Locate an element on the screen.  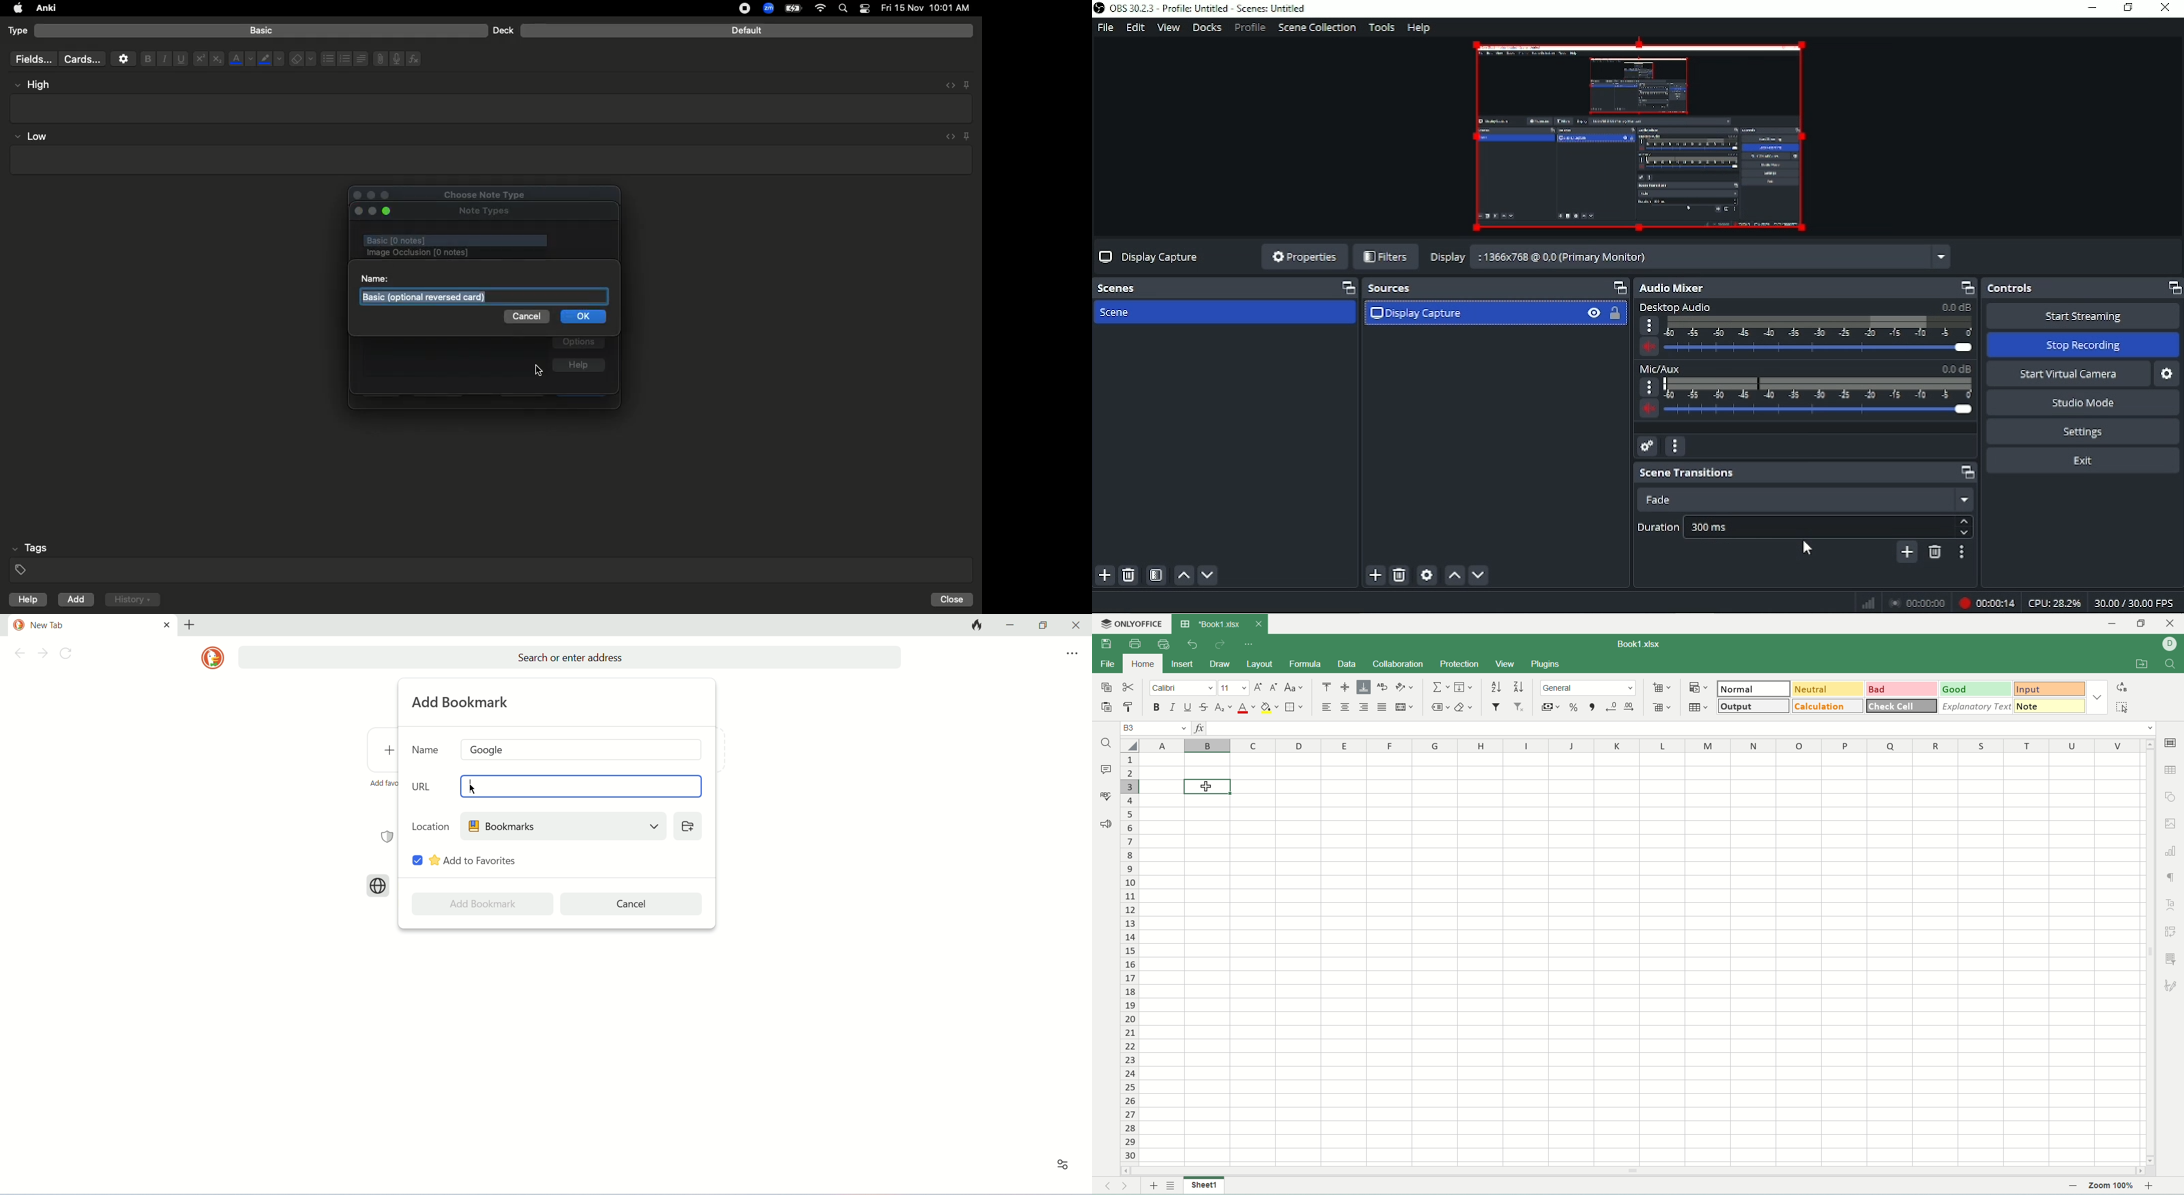
strikethrough is located at coordinates (1205, 708).